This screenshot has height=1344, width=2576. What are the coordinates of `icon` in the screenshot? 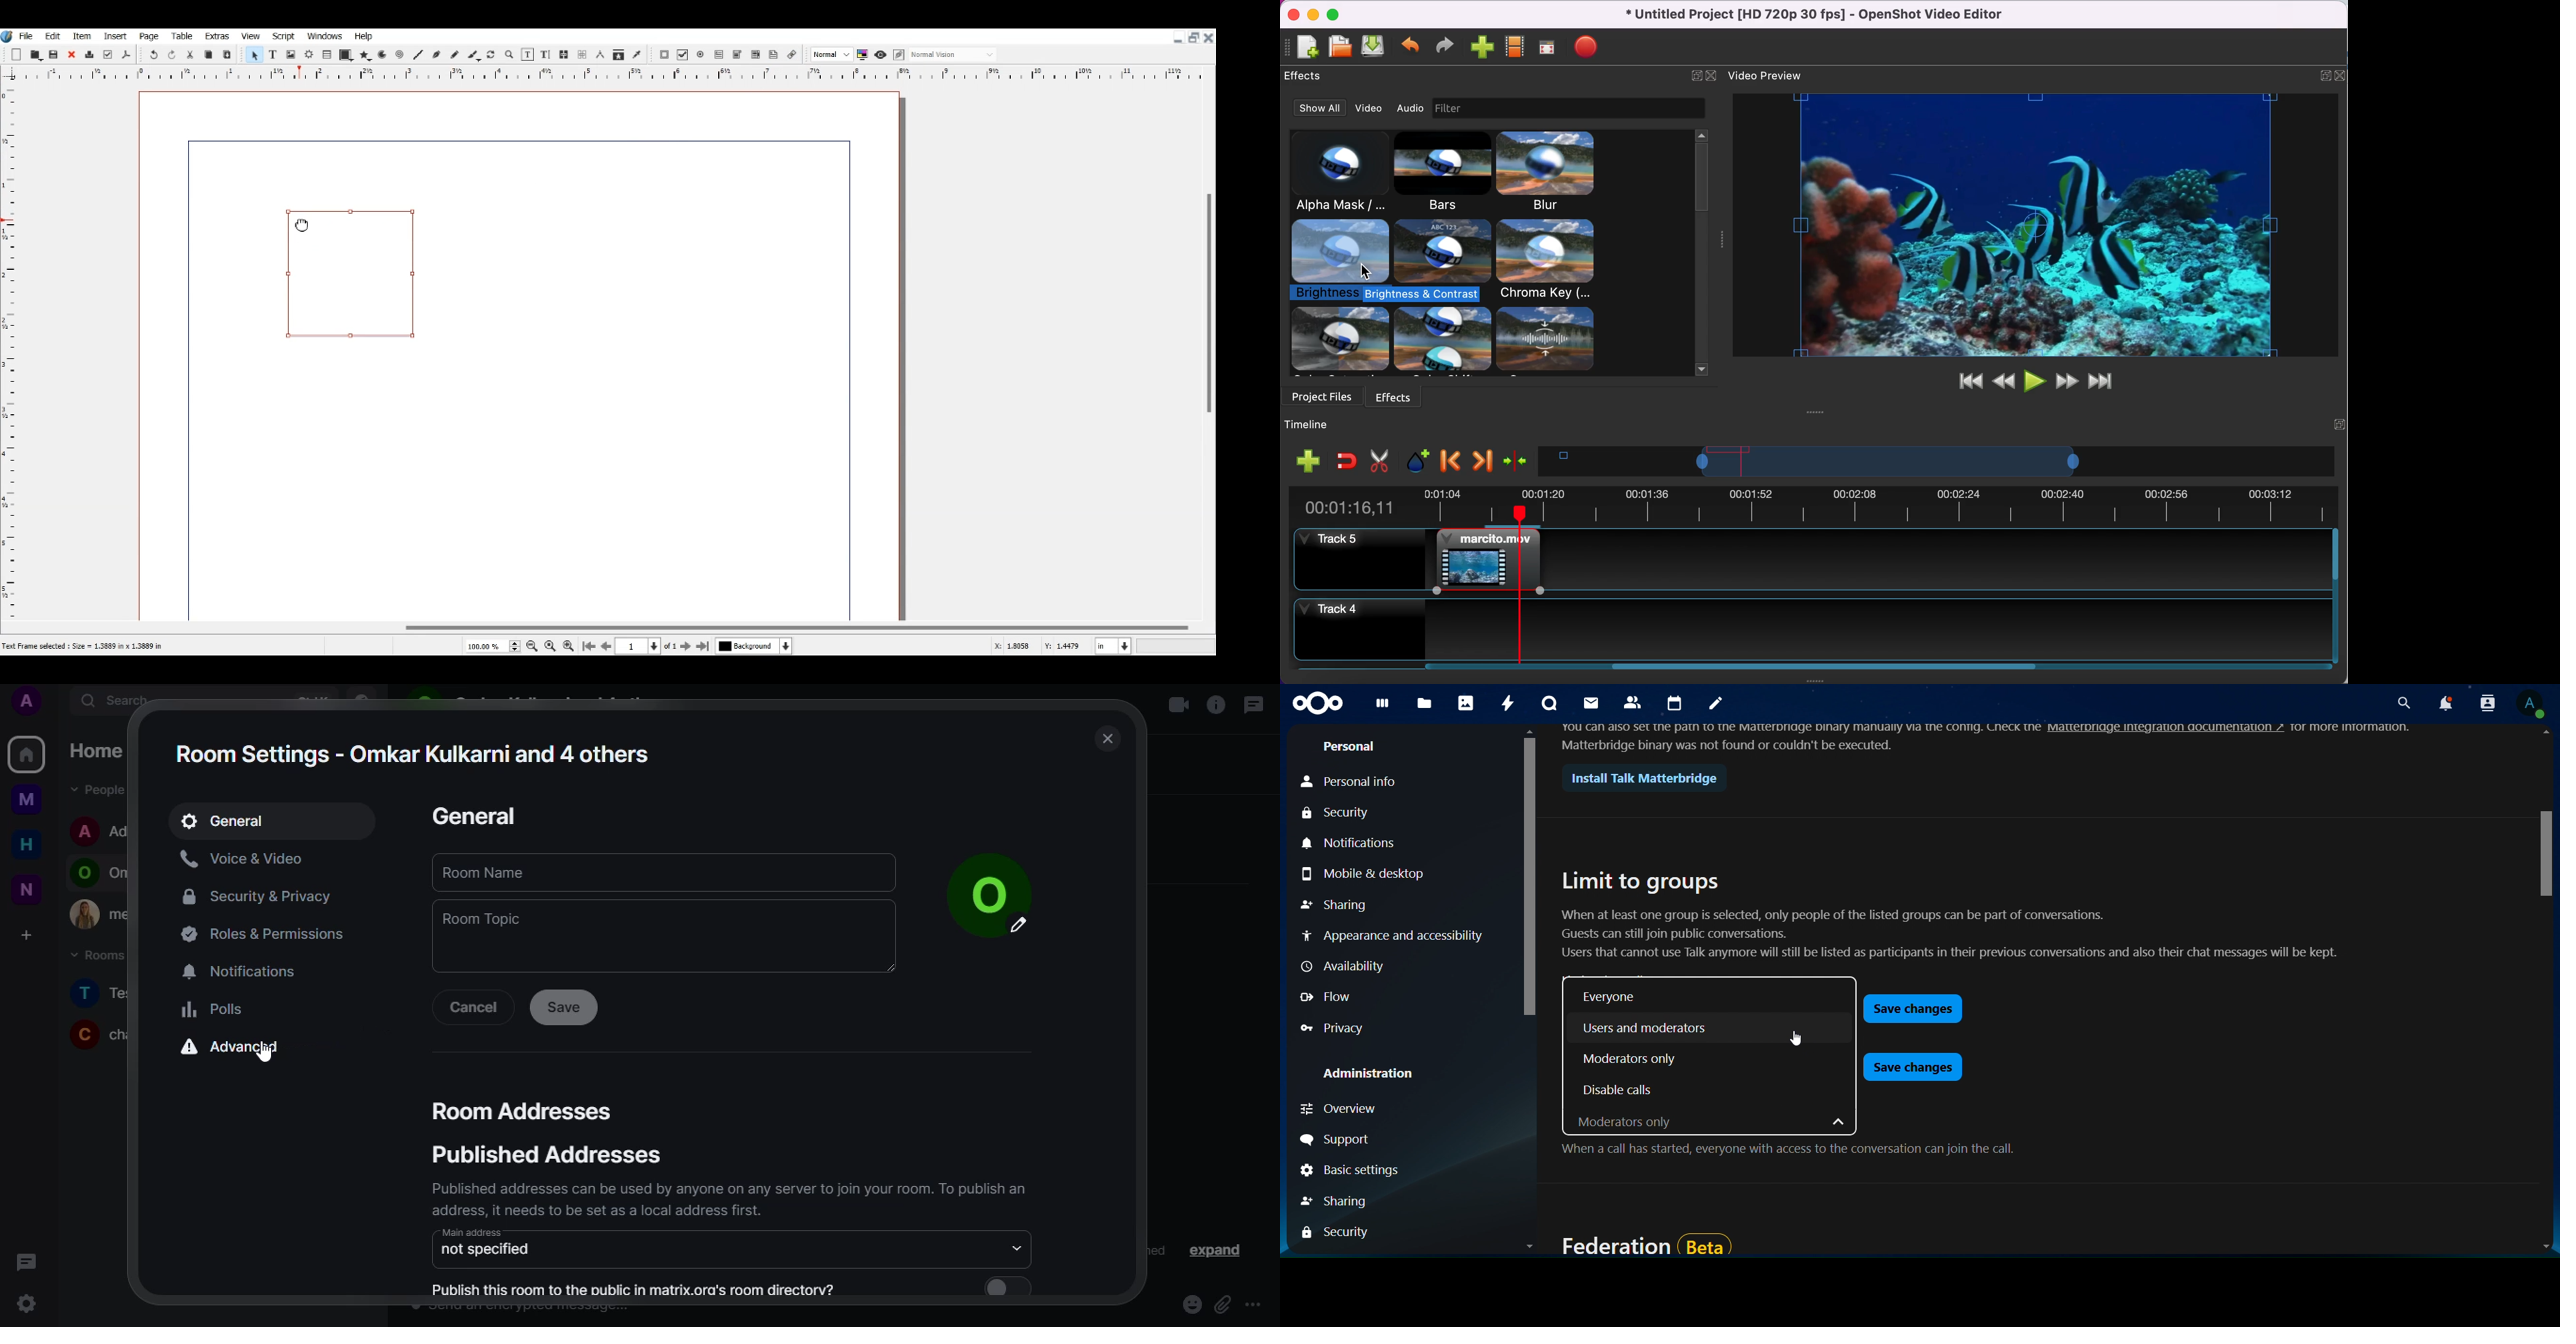 It's located at (1319, 703).